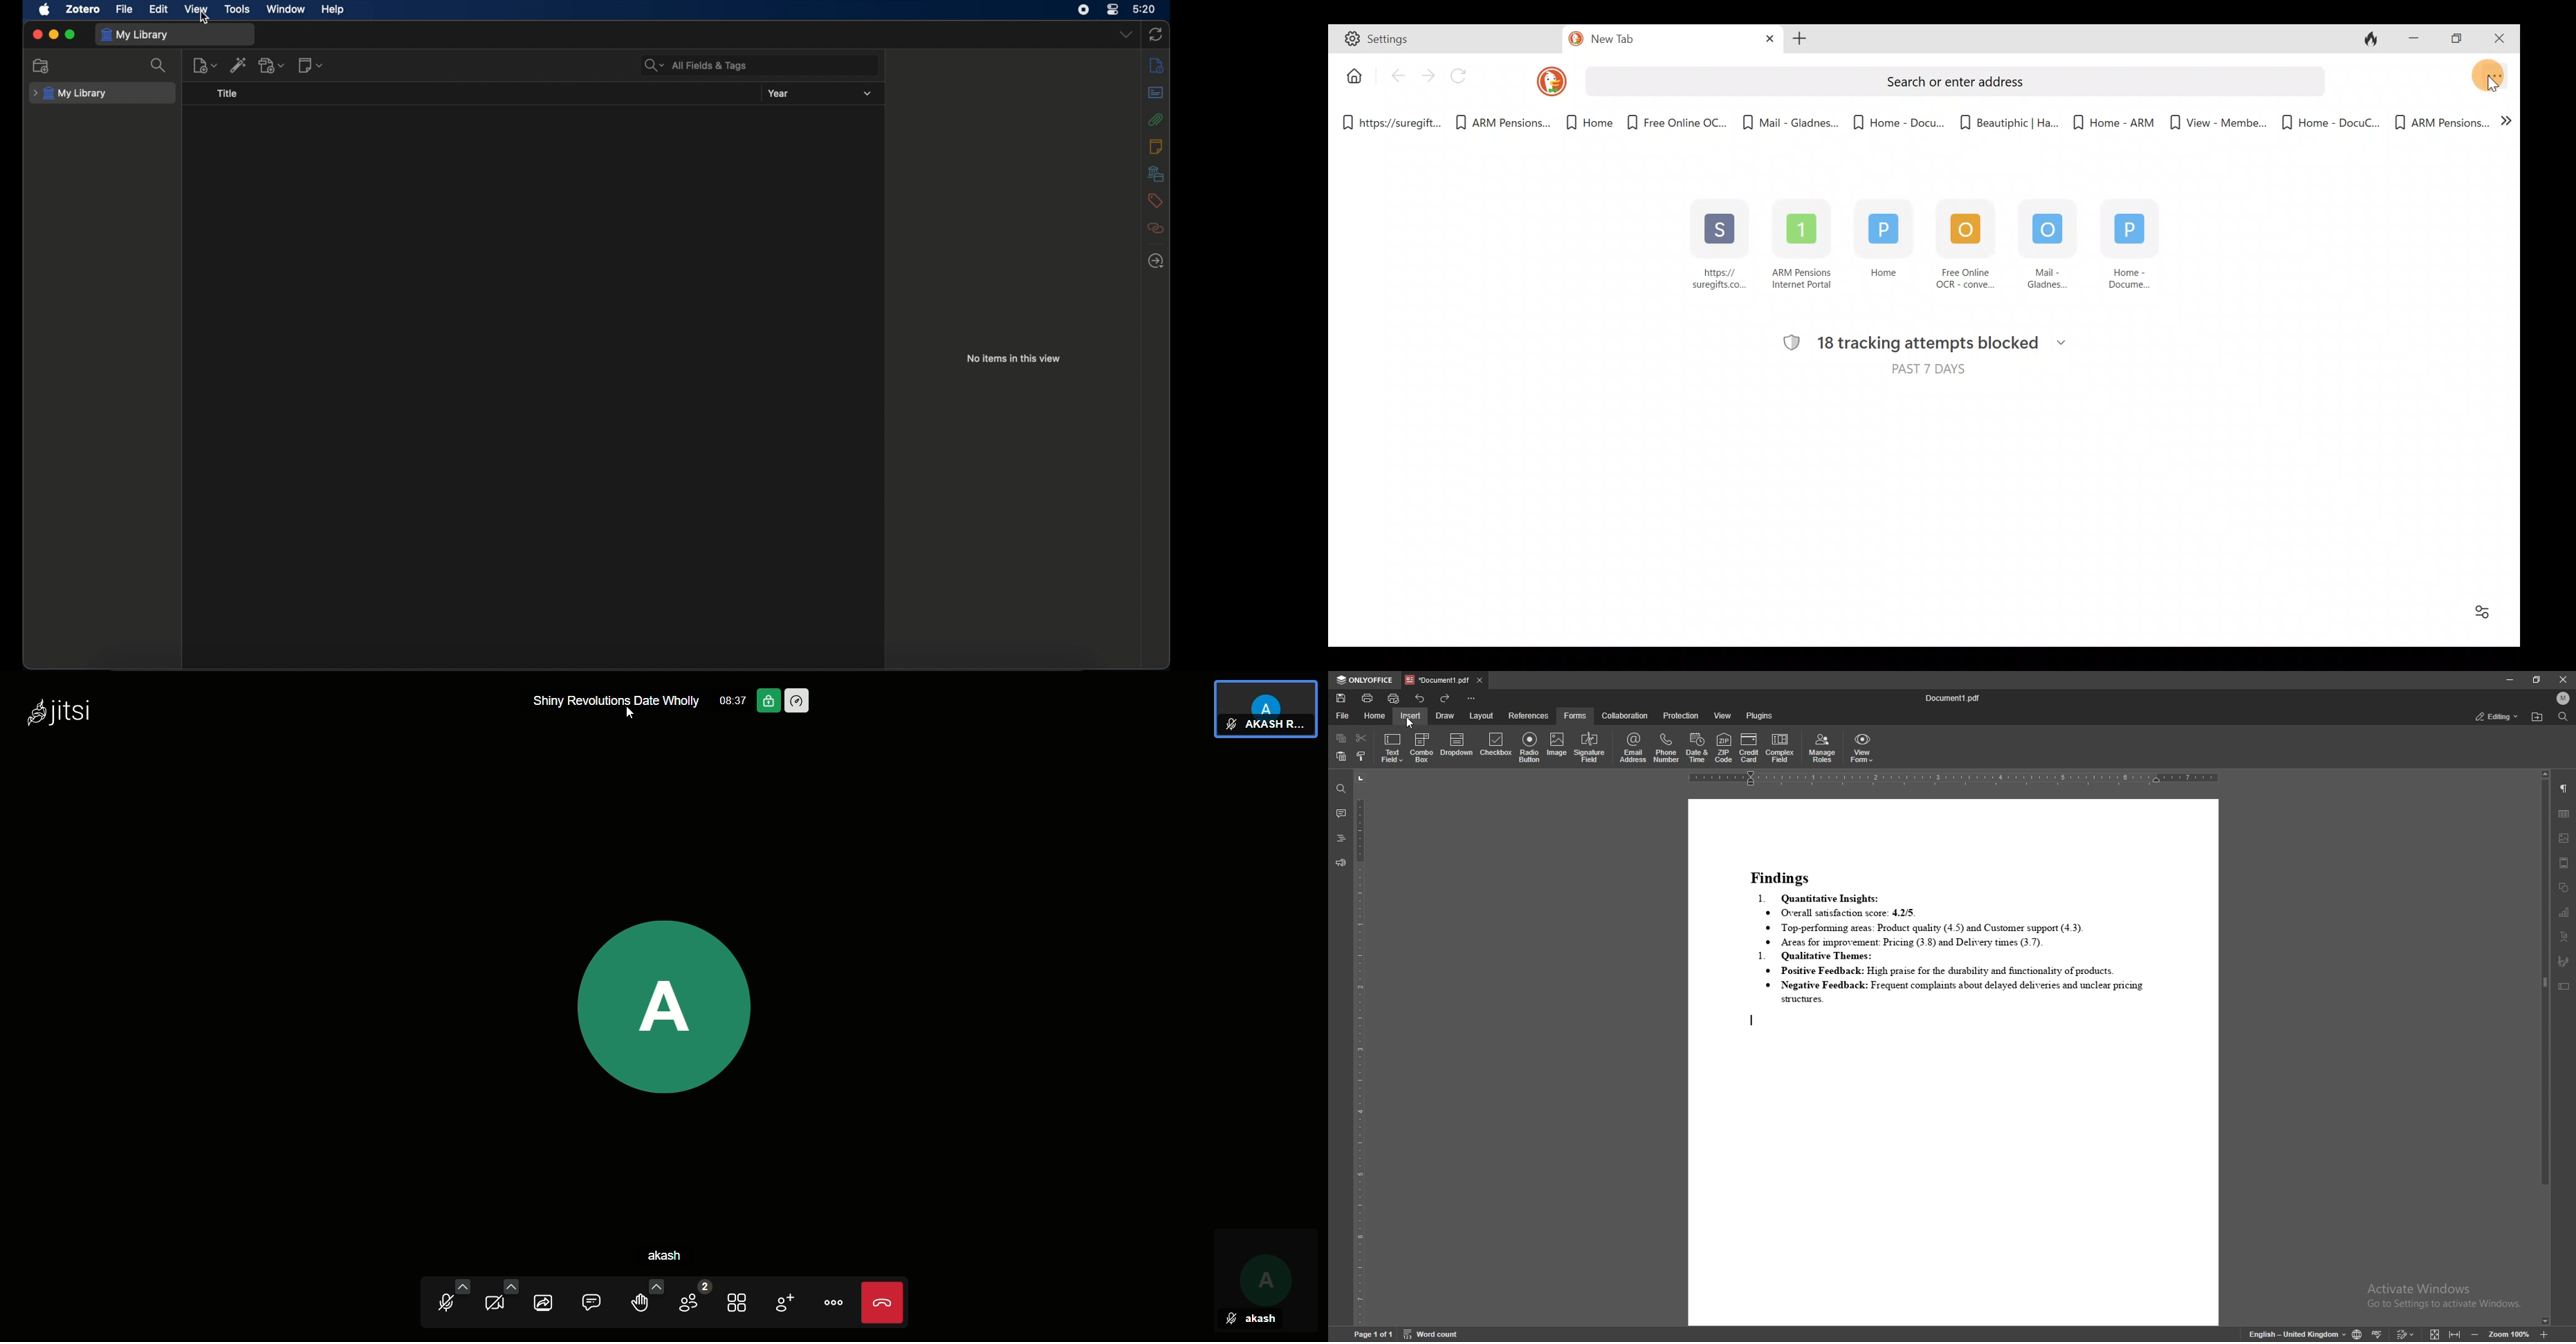  Describe the element at coordinates (1697, 748) in the screenshot. I see `date and time` at that location.